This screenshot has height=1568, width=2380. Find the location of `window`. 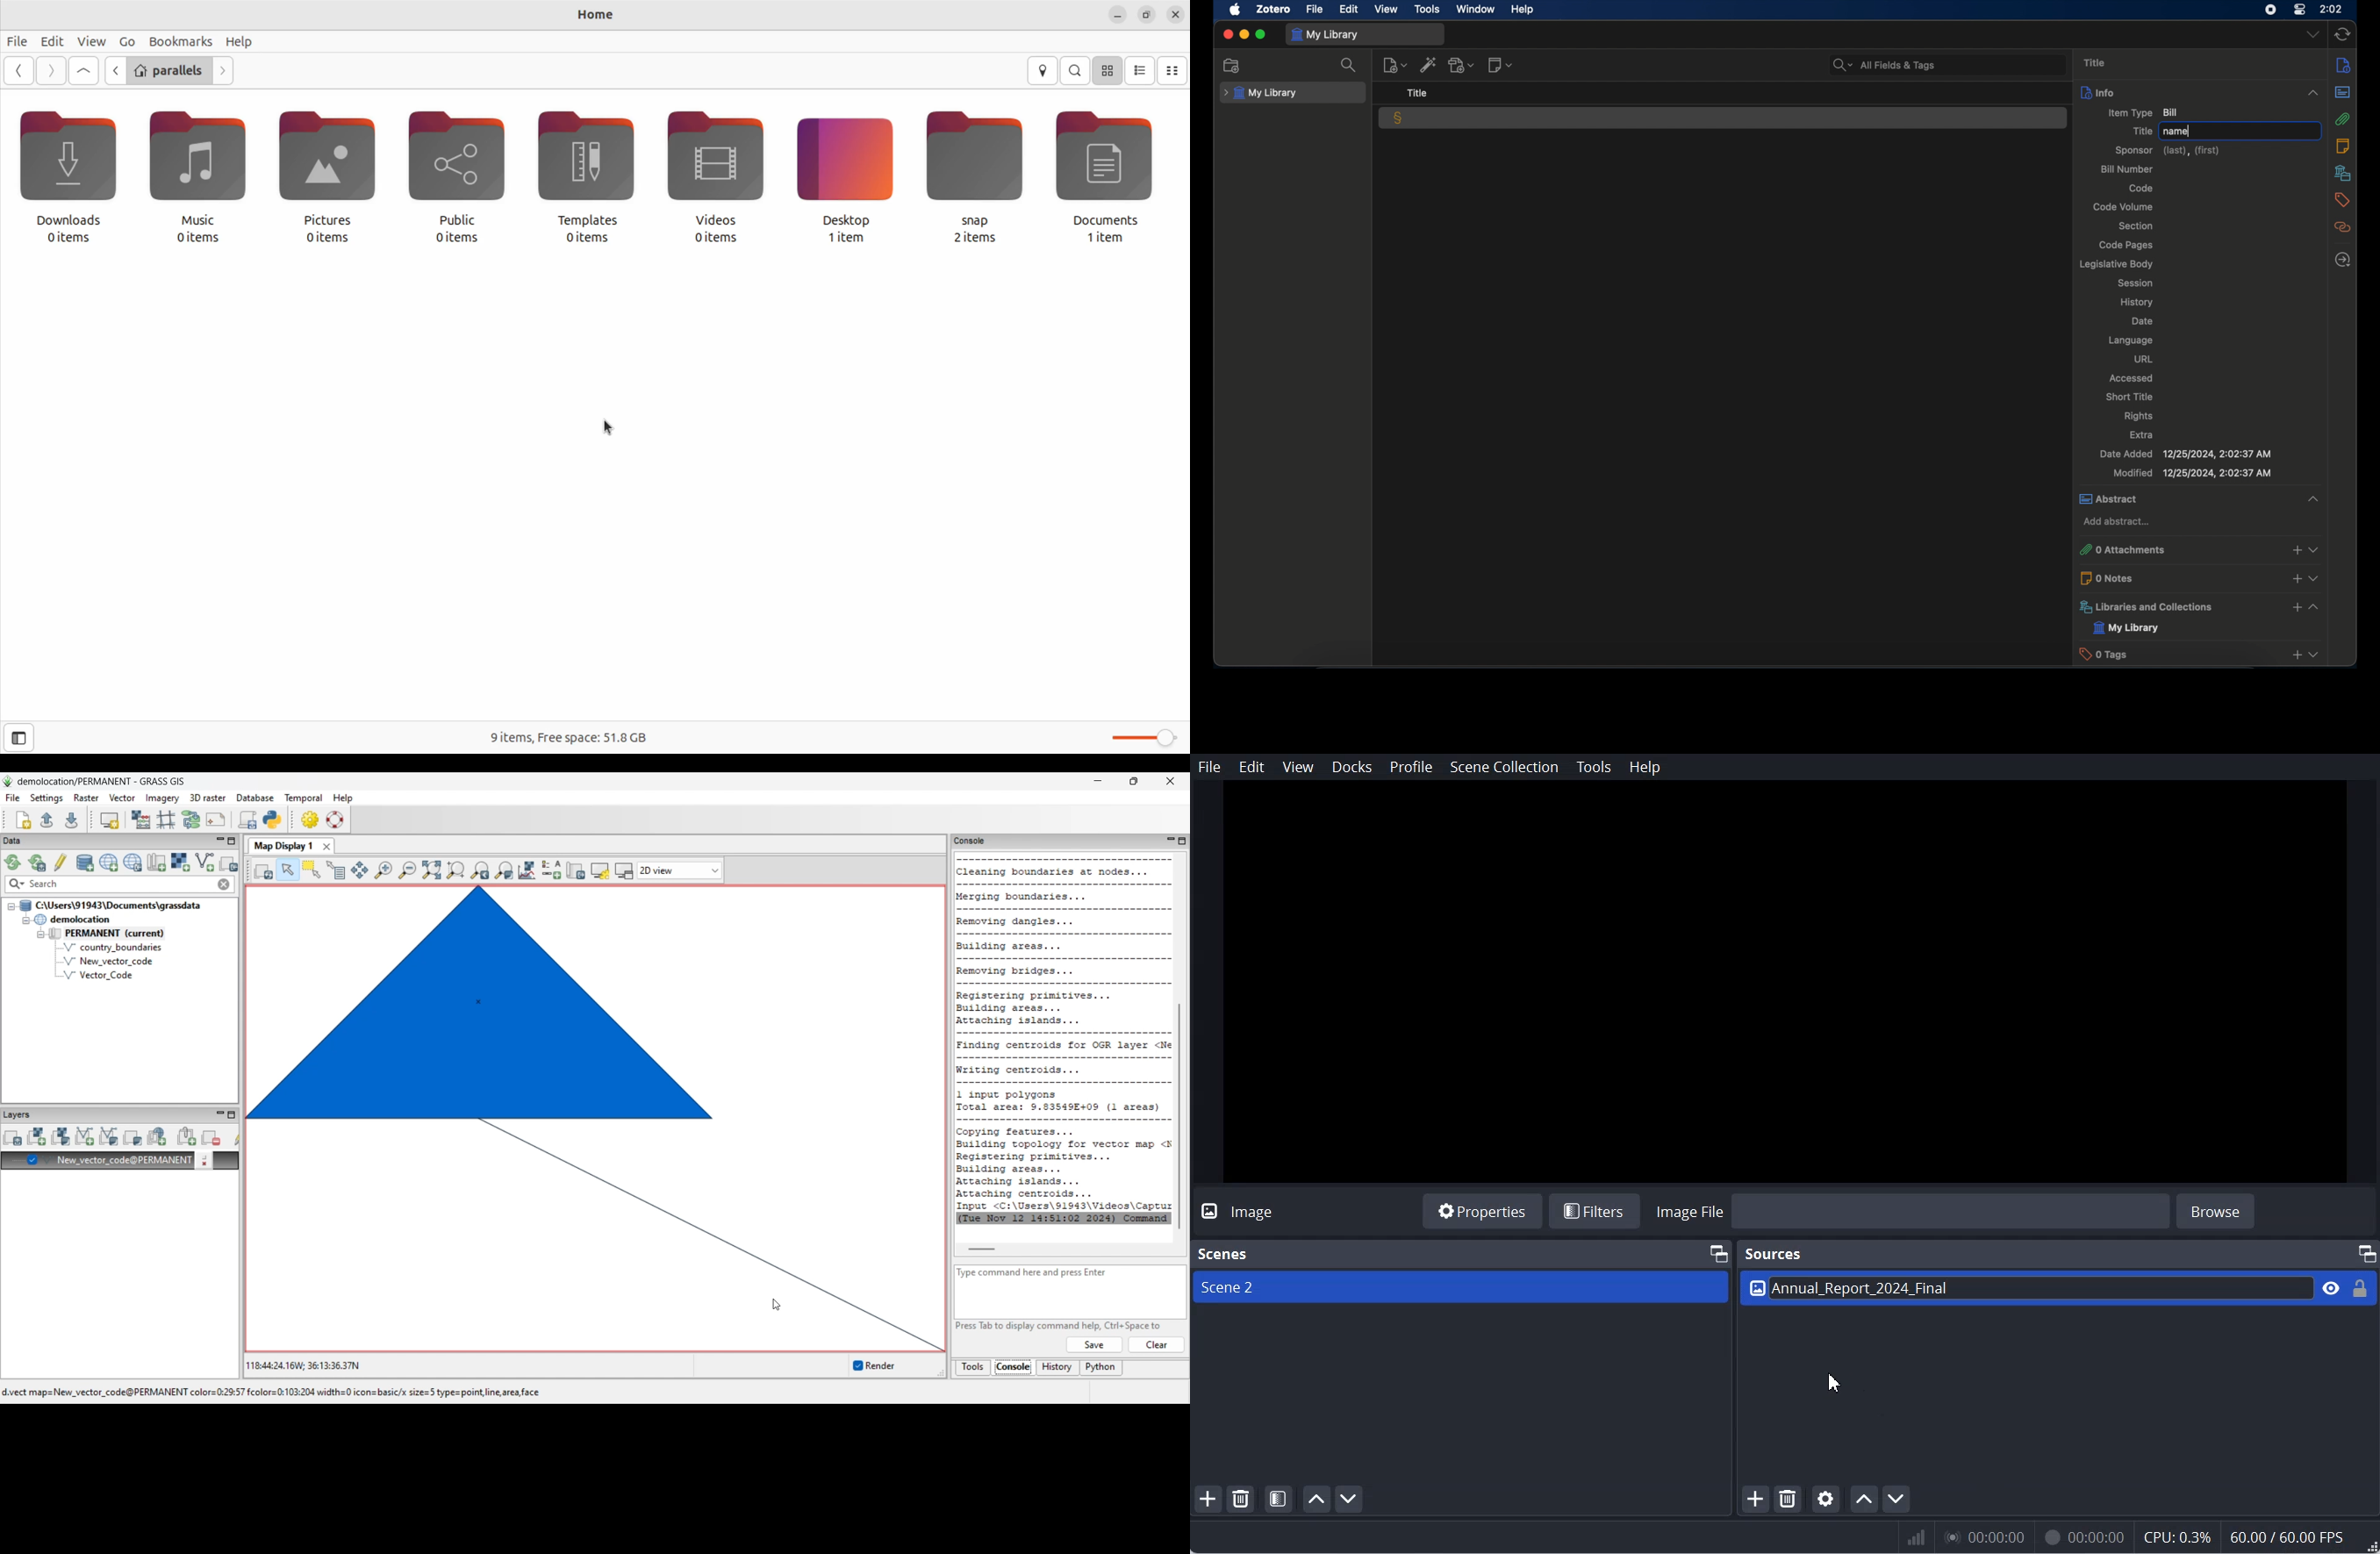

window is located at coordinates (1476, 9).